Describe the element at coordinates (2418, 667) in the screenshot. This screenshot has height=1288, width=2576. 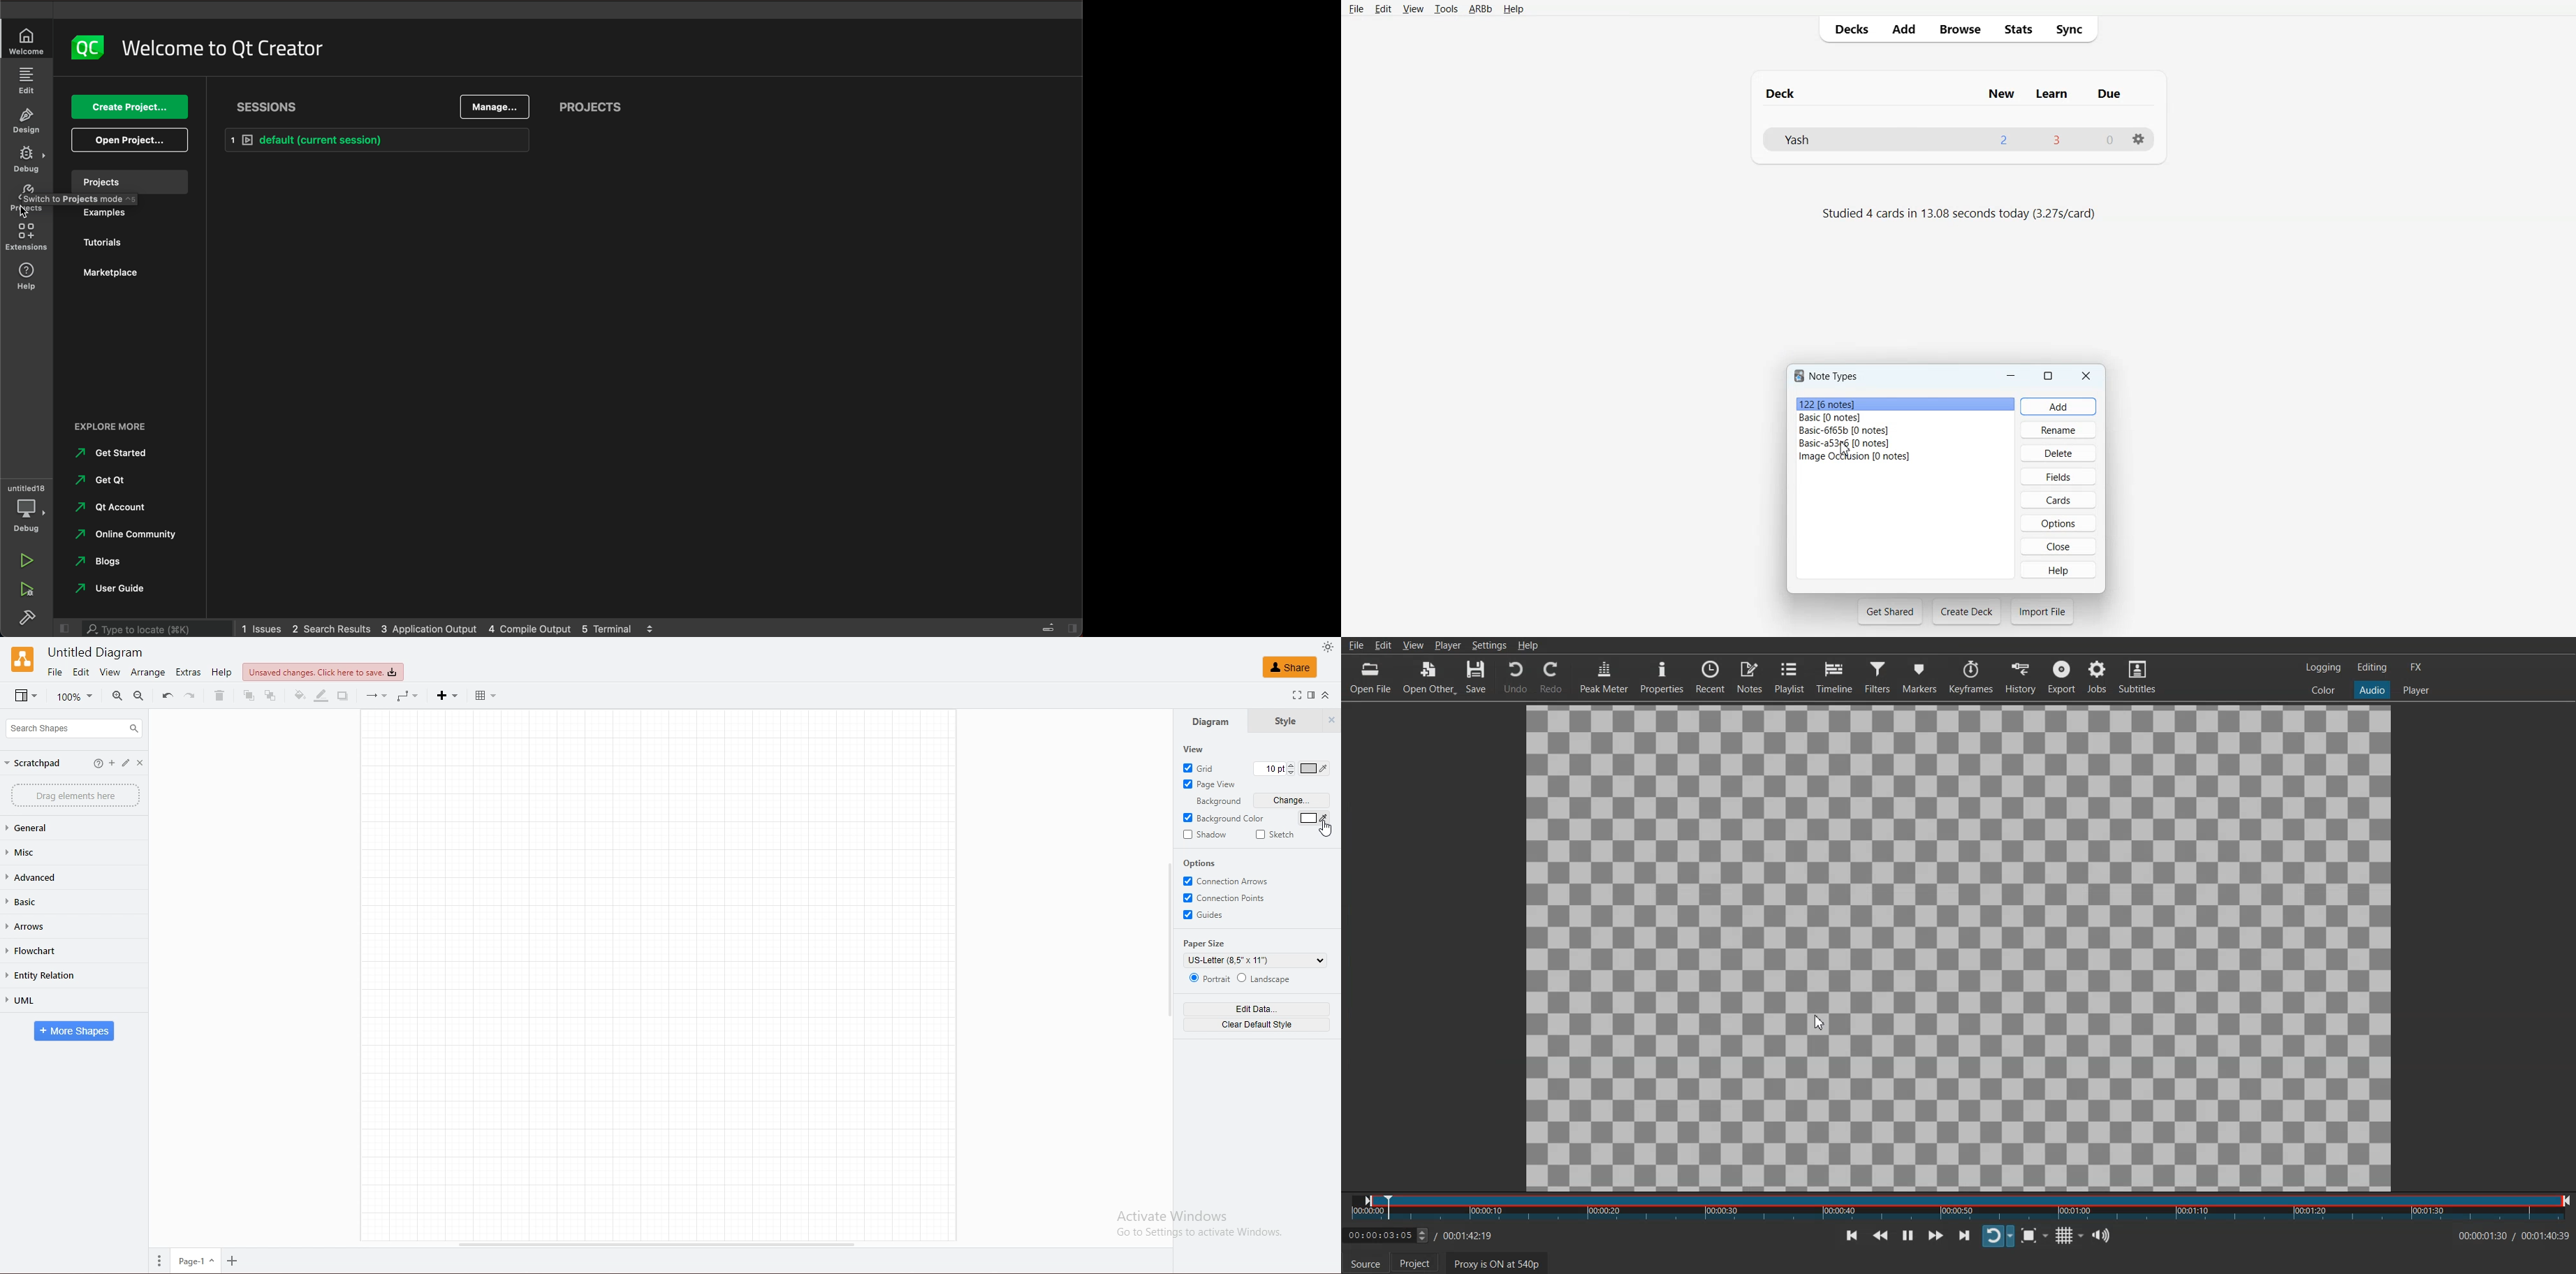
I see `FX` at that location.